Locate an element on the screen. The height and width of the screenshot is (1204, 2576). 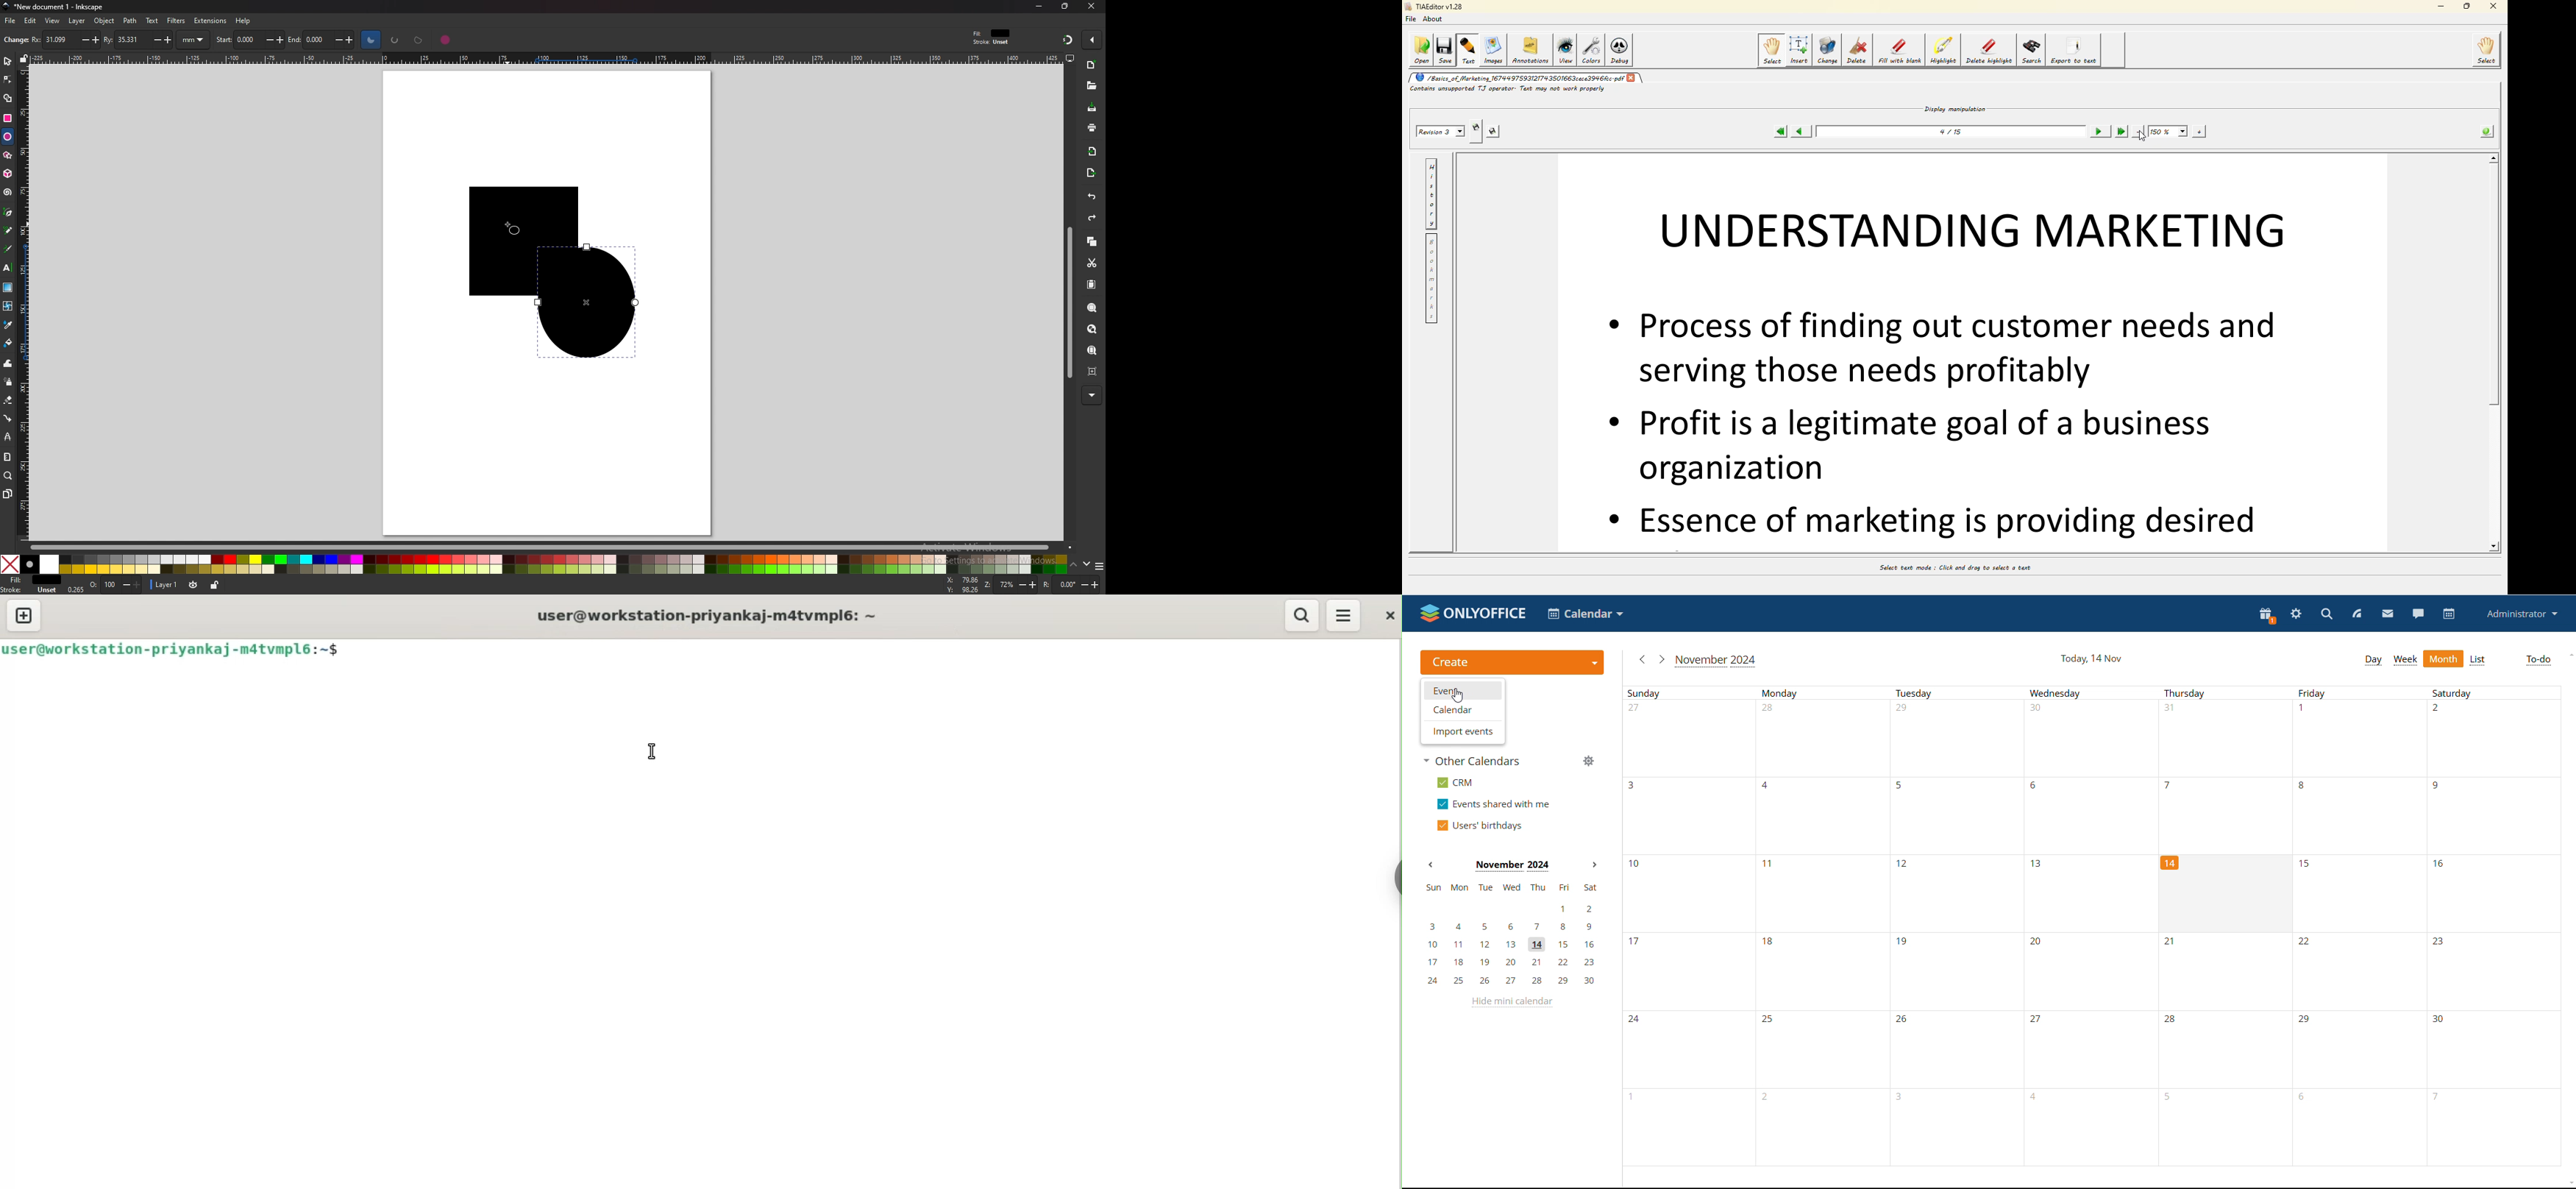
24, 25, 26, 27, 28, 29, 30  is located at coordinates (1515, 981).